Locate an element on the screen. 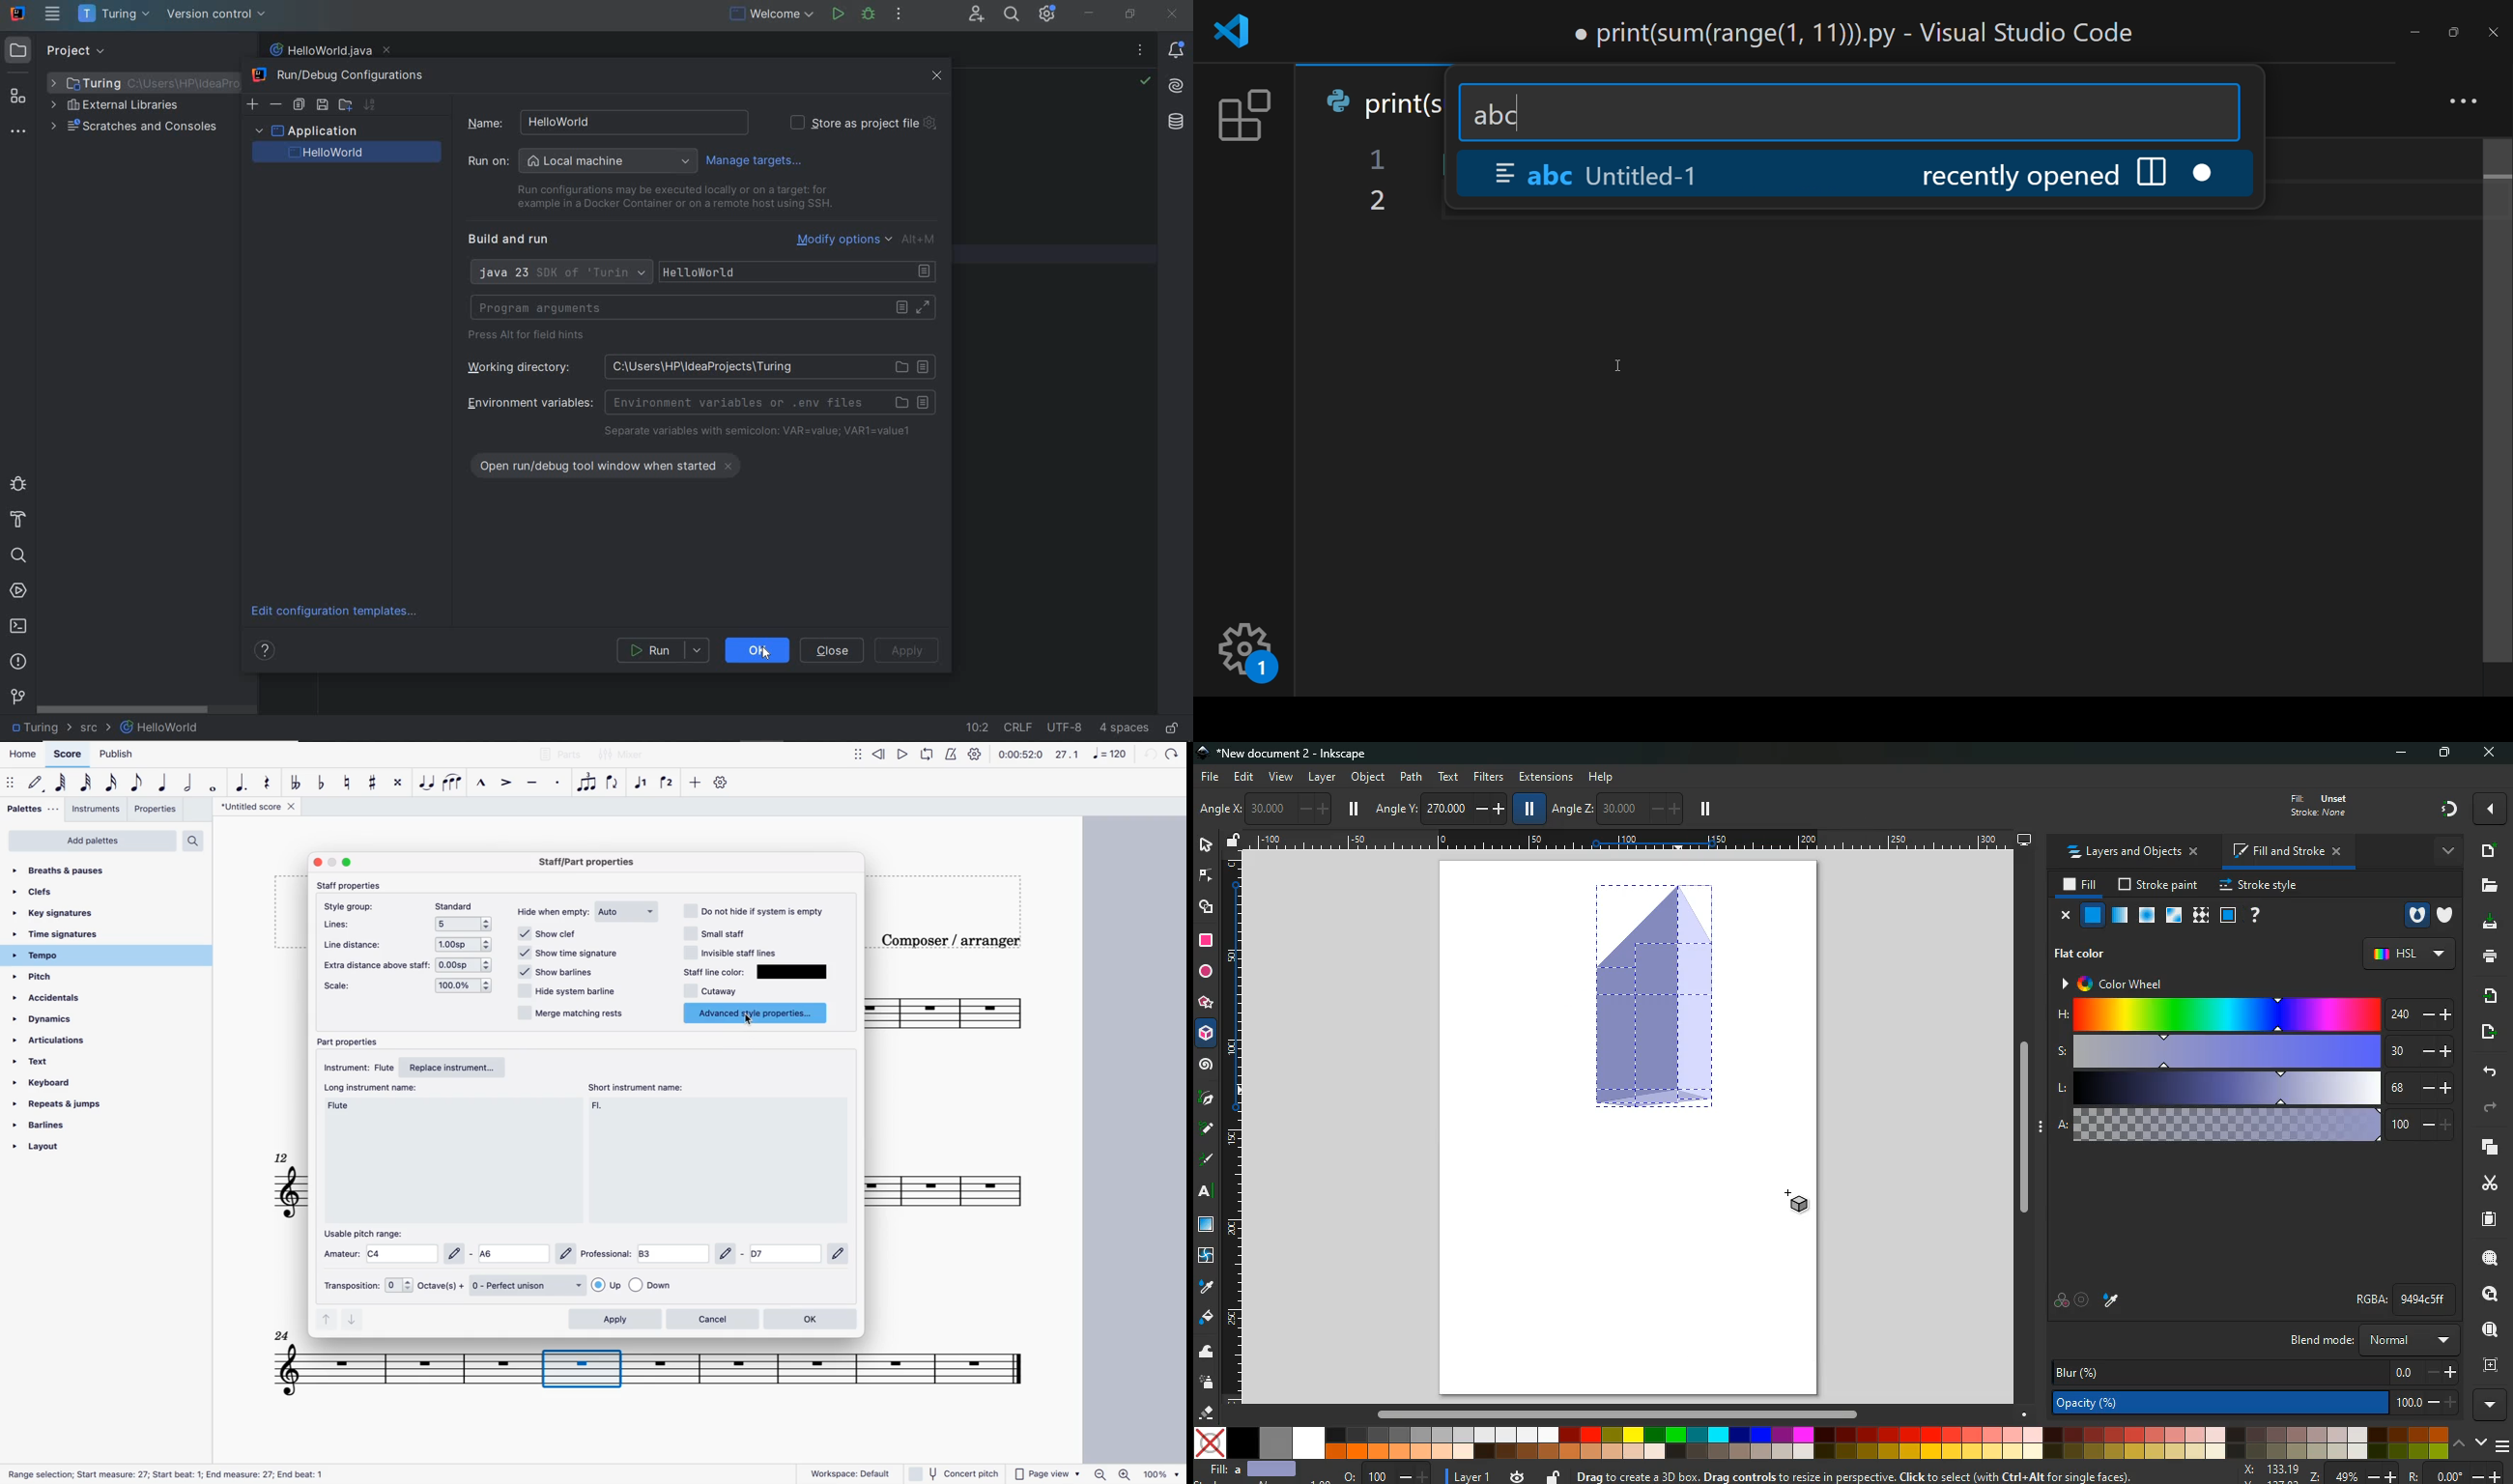  clefs is located at coordinates (56, 896).